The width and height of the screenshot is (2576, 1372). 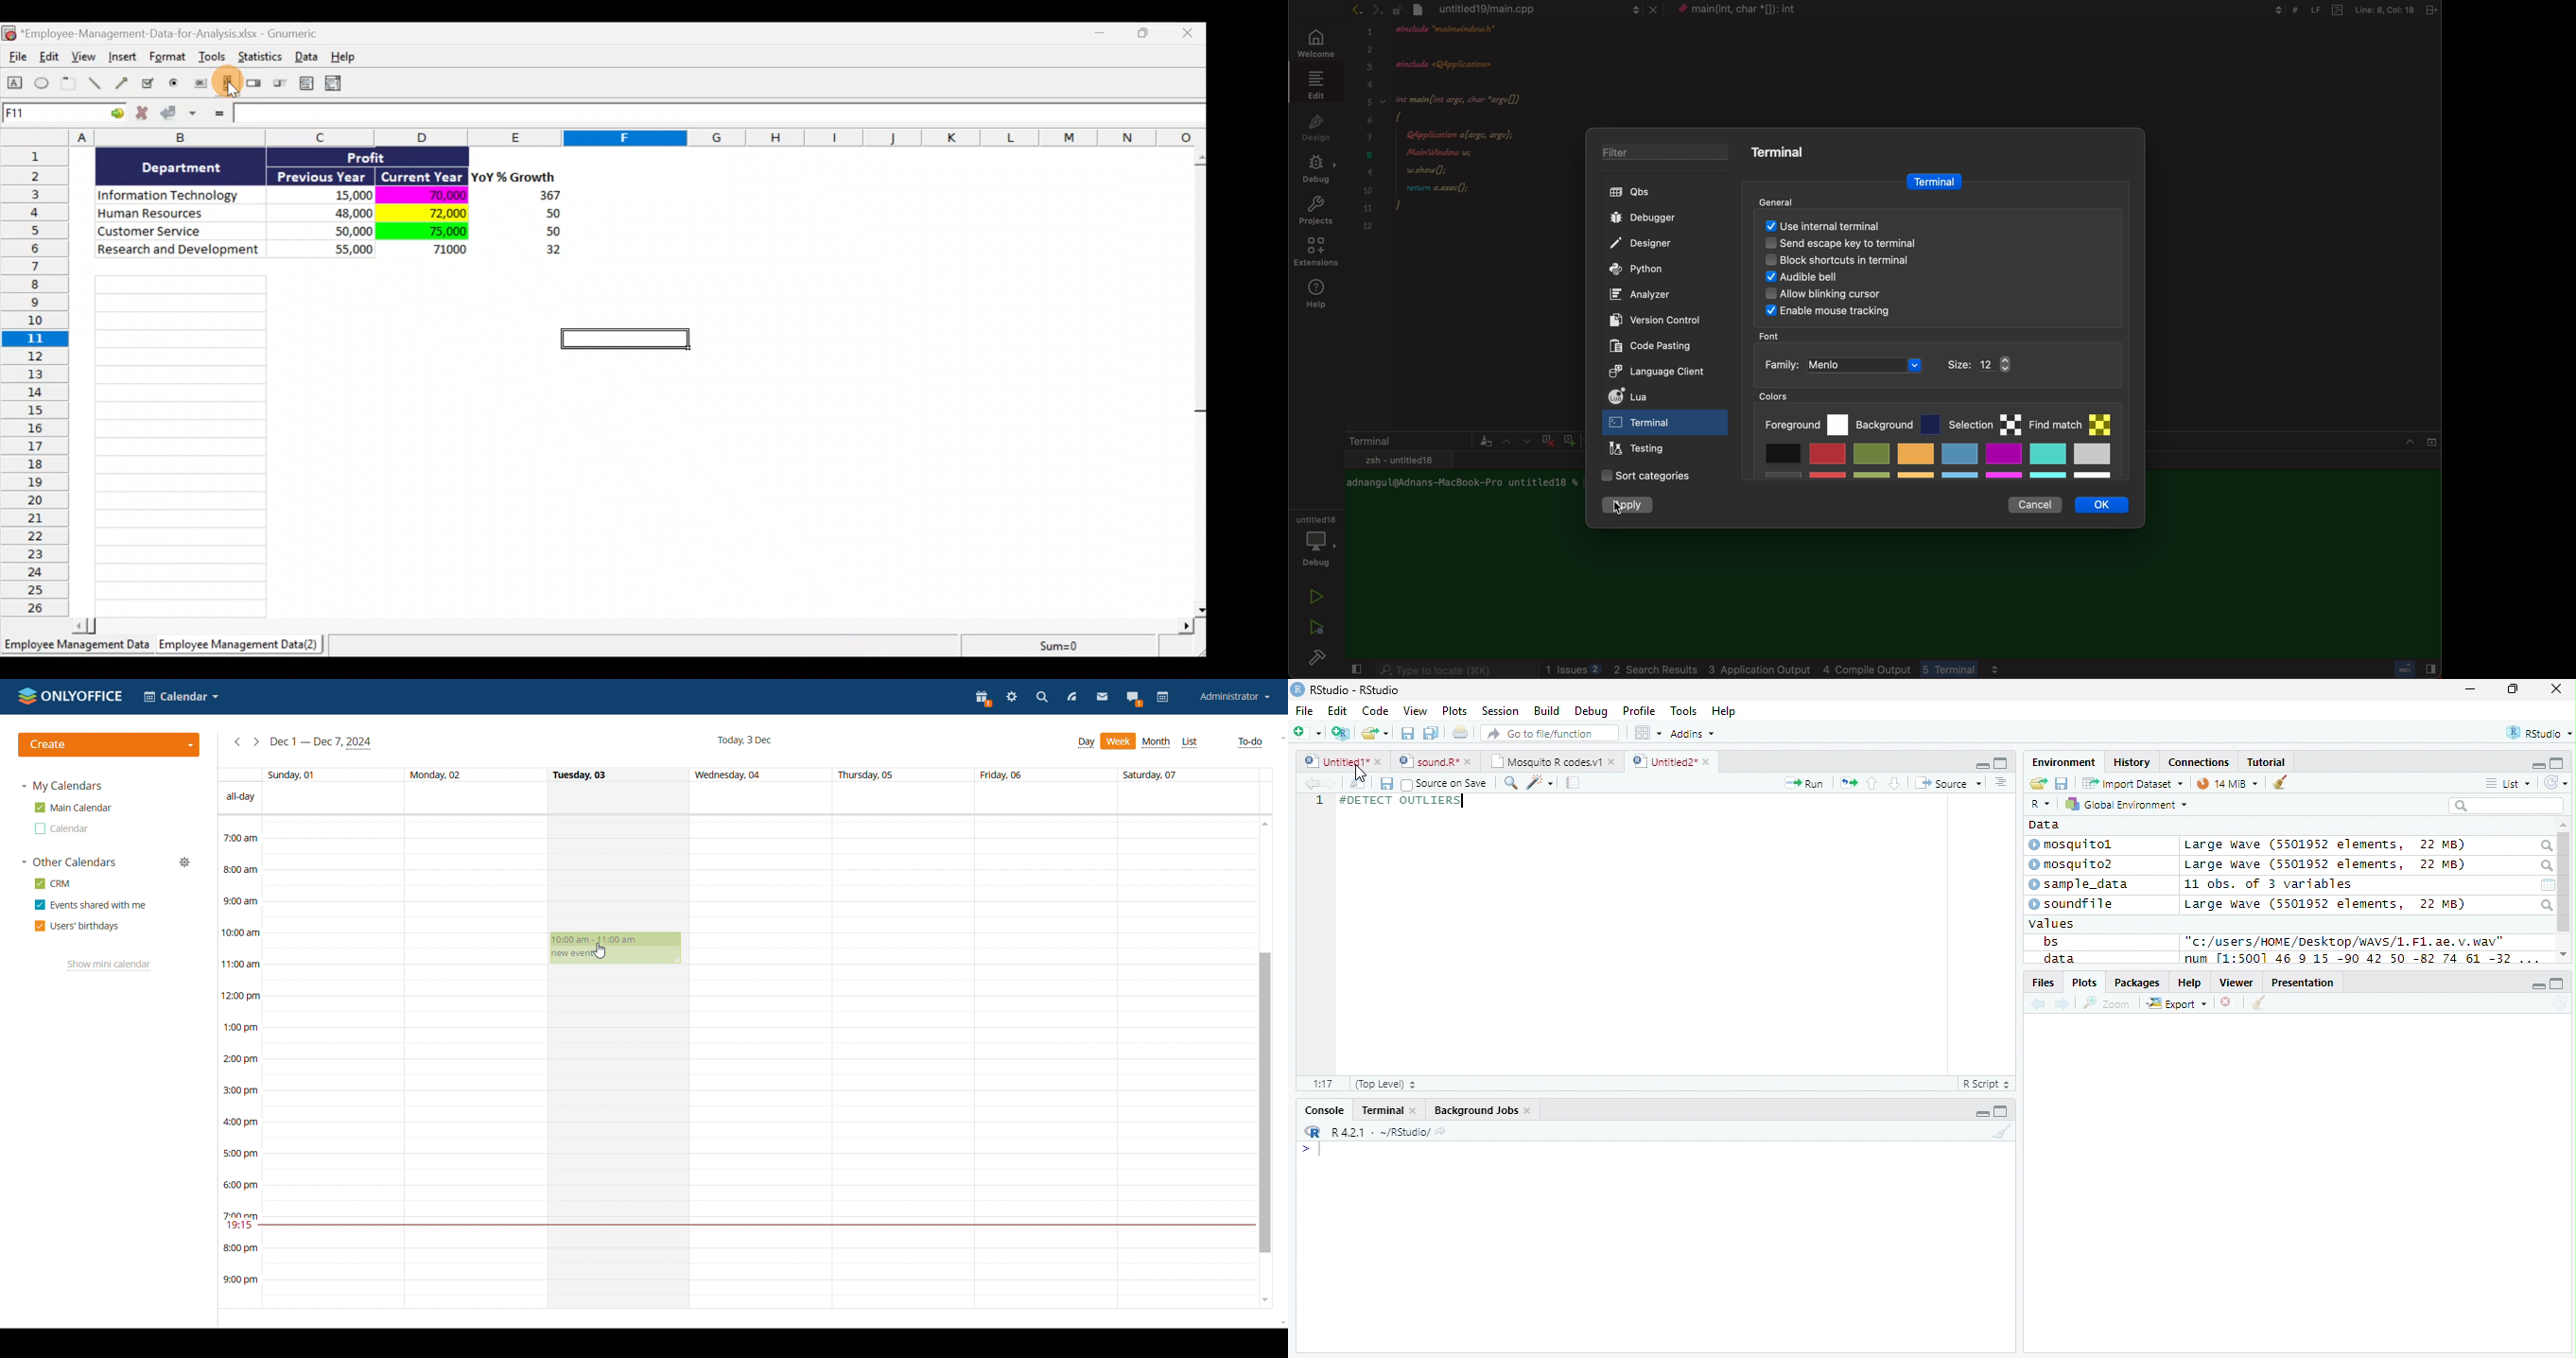 I want to click on Rows, so click(x=38, y=380).